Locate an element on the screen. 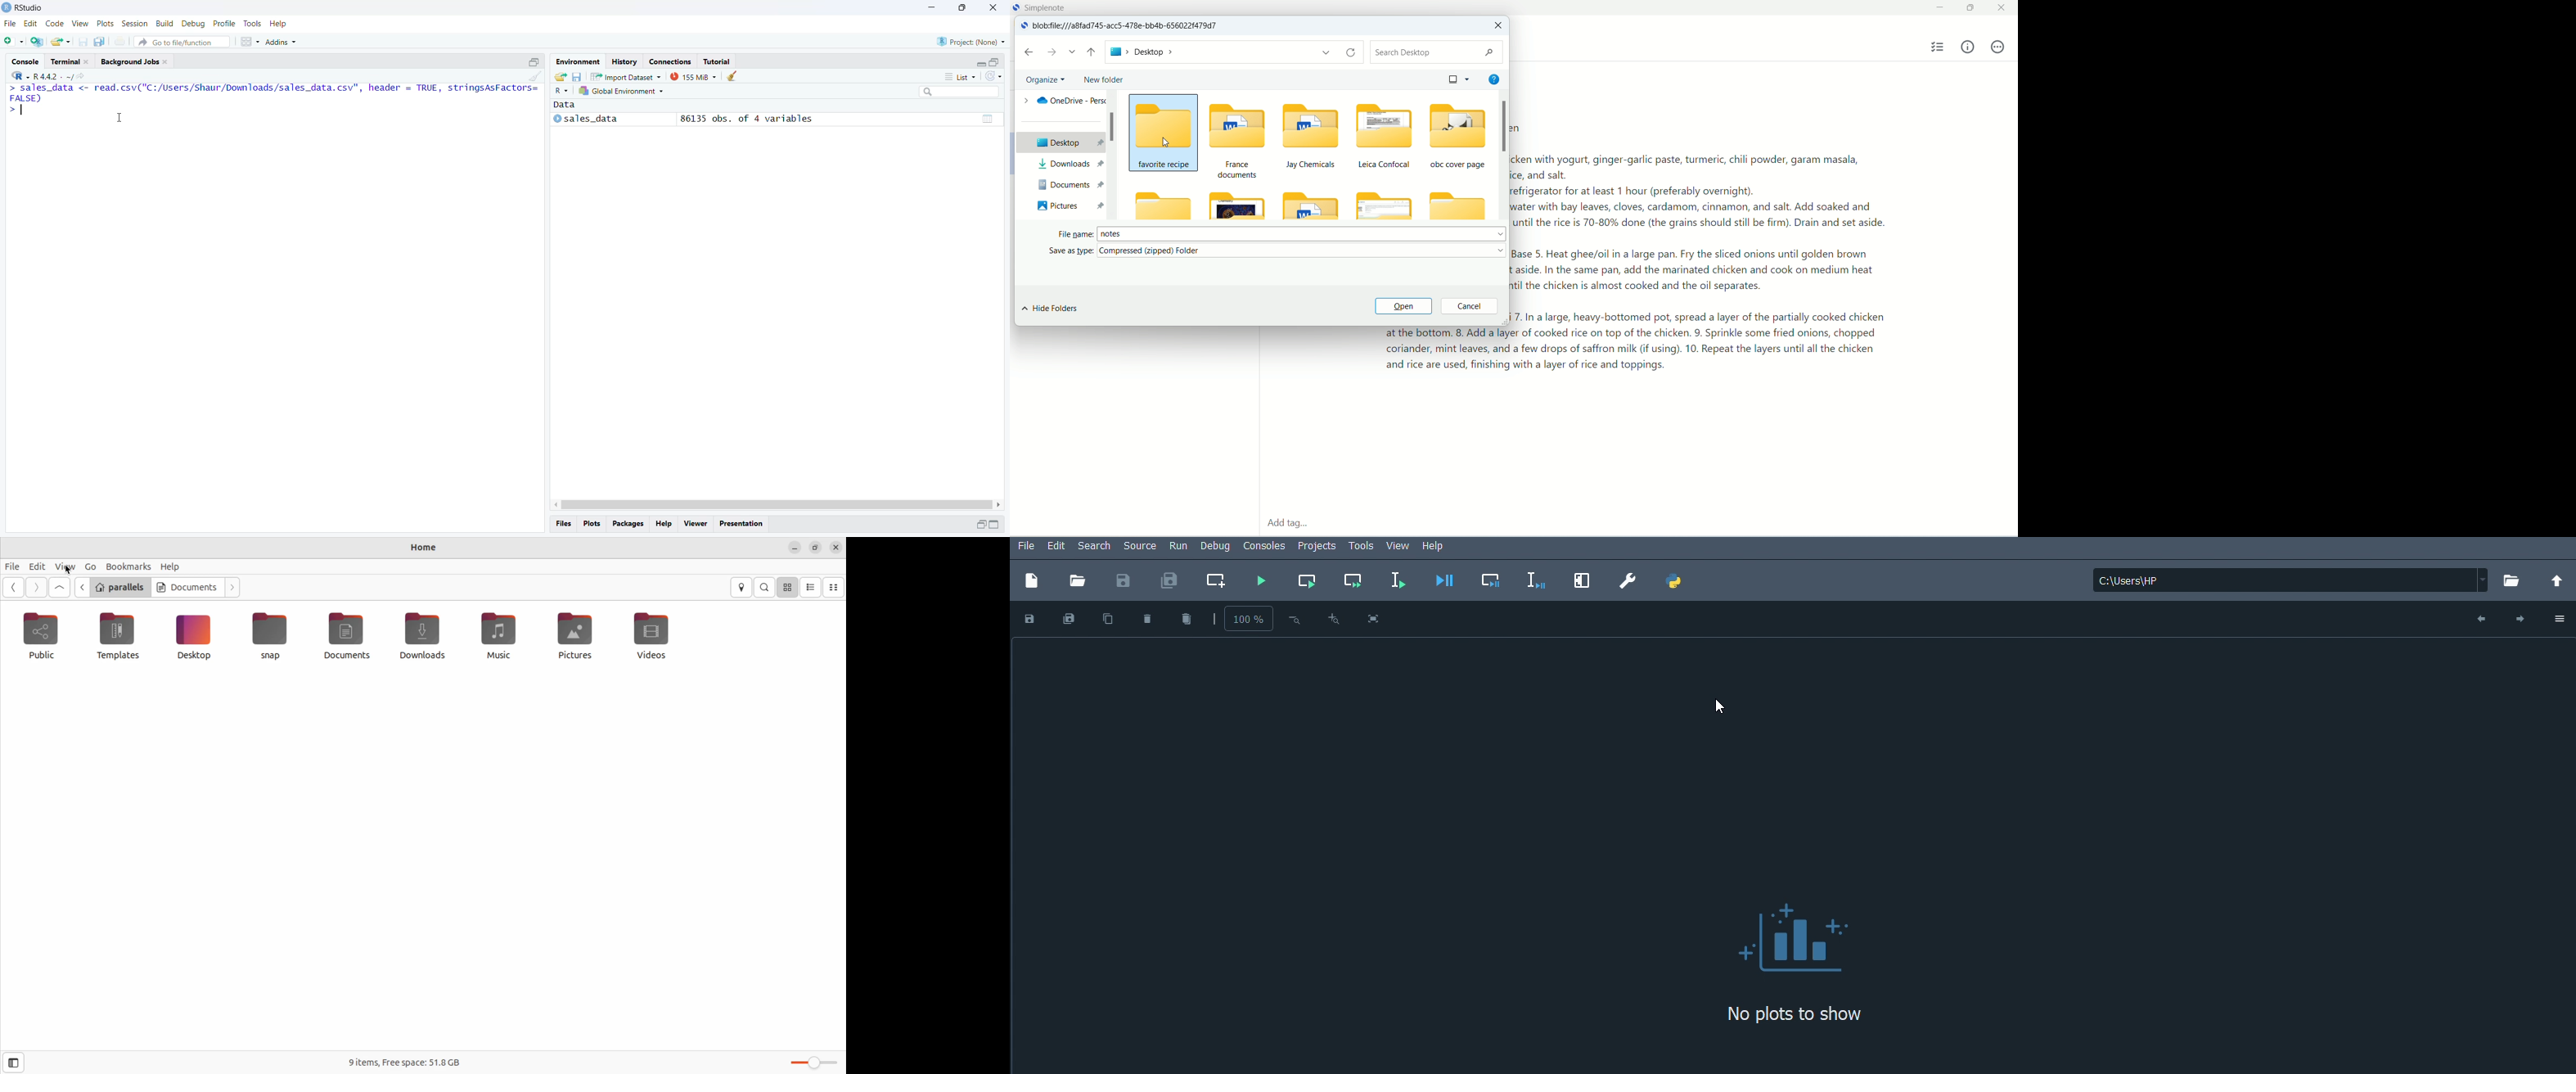  New file is located at coordinates (1033, 580).